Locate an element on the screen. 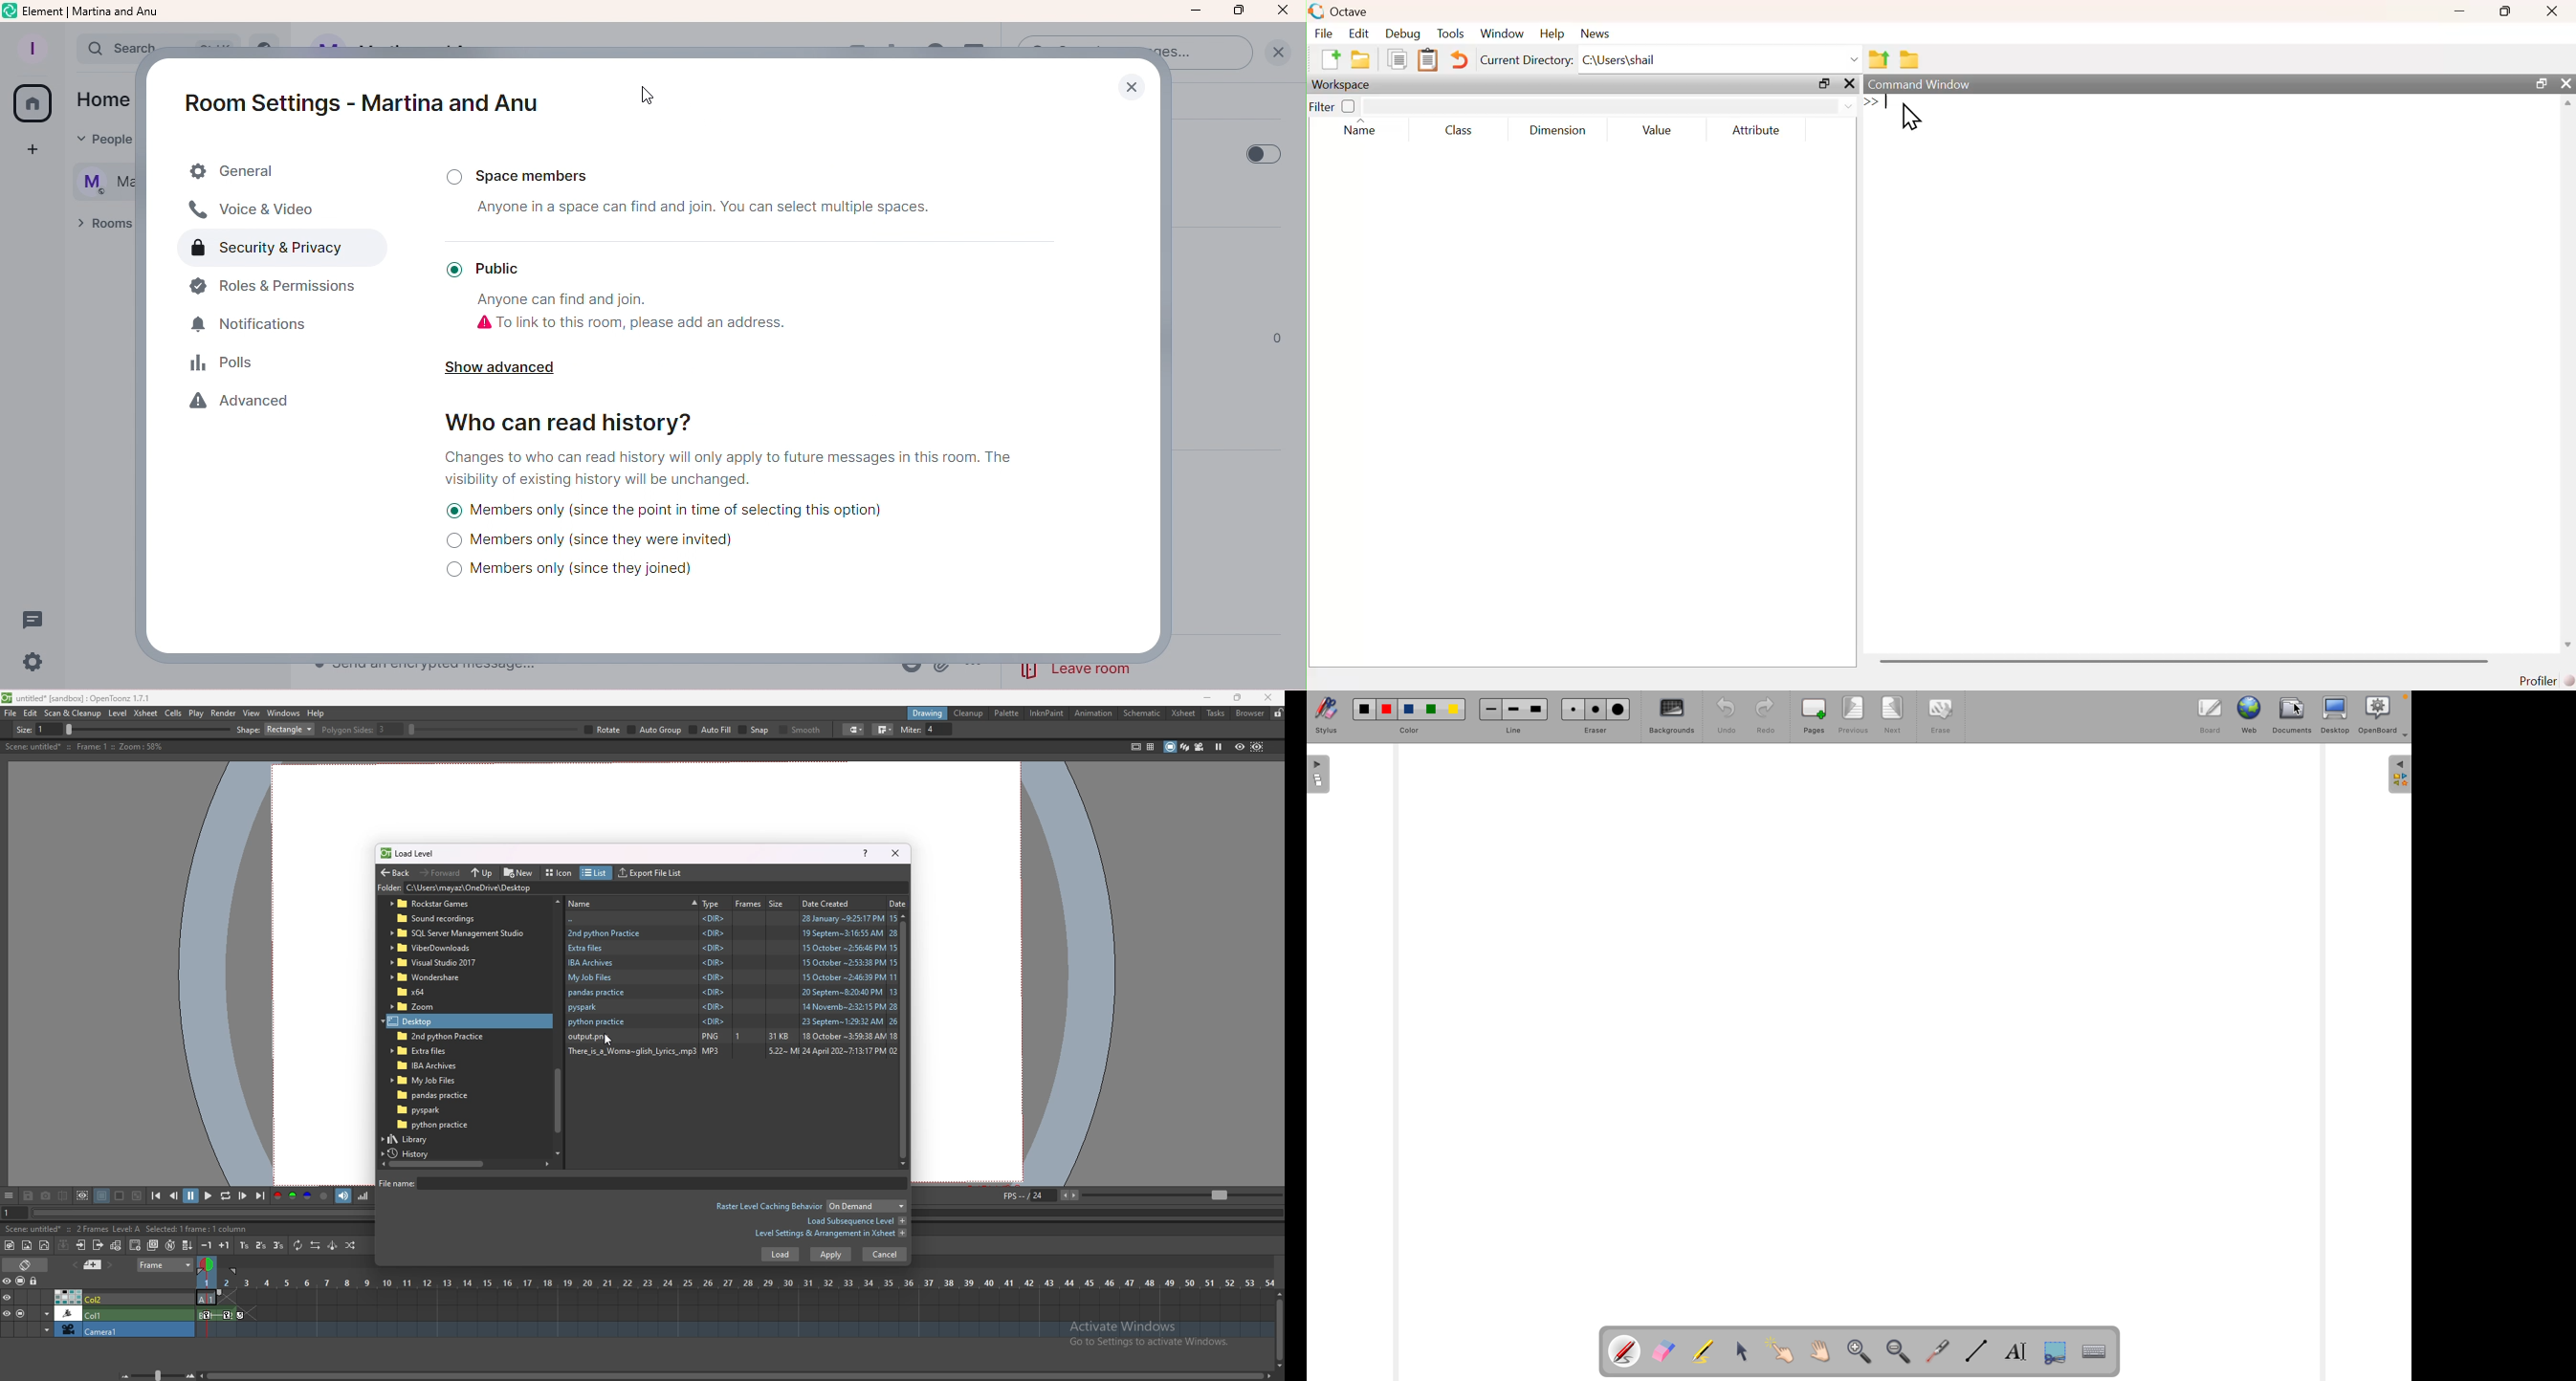  Toggle is located at coordinates (1256, 154).